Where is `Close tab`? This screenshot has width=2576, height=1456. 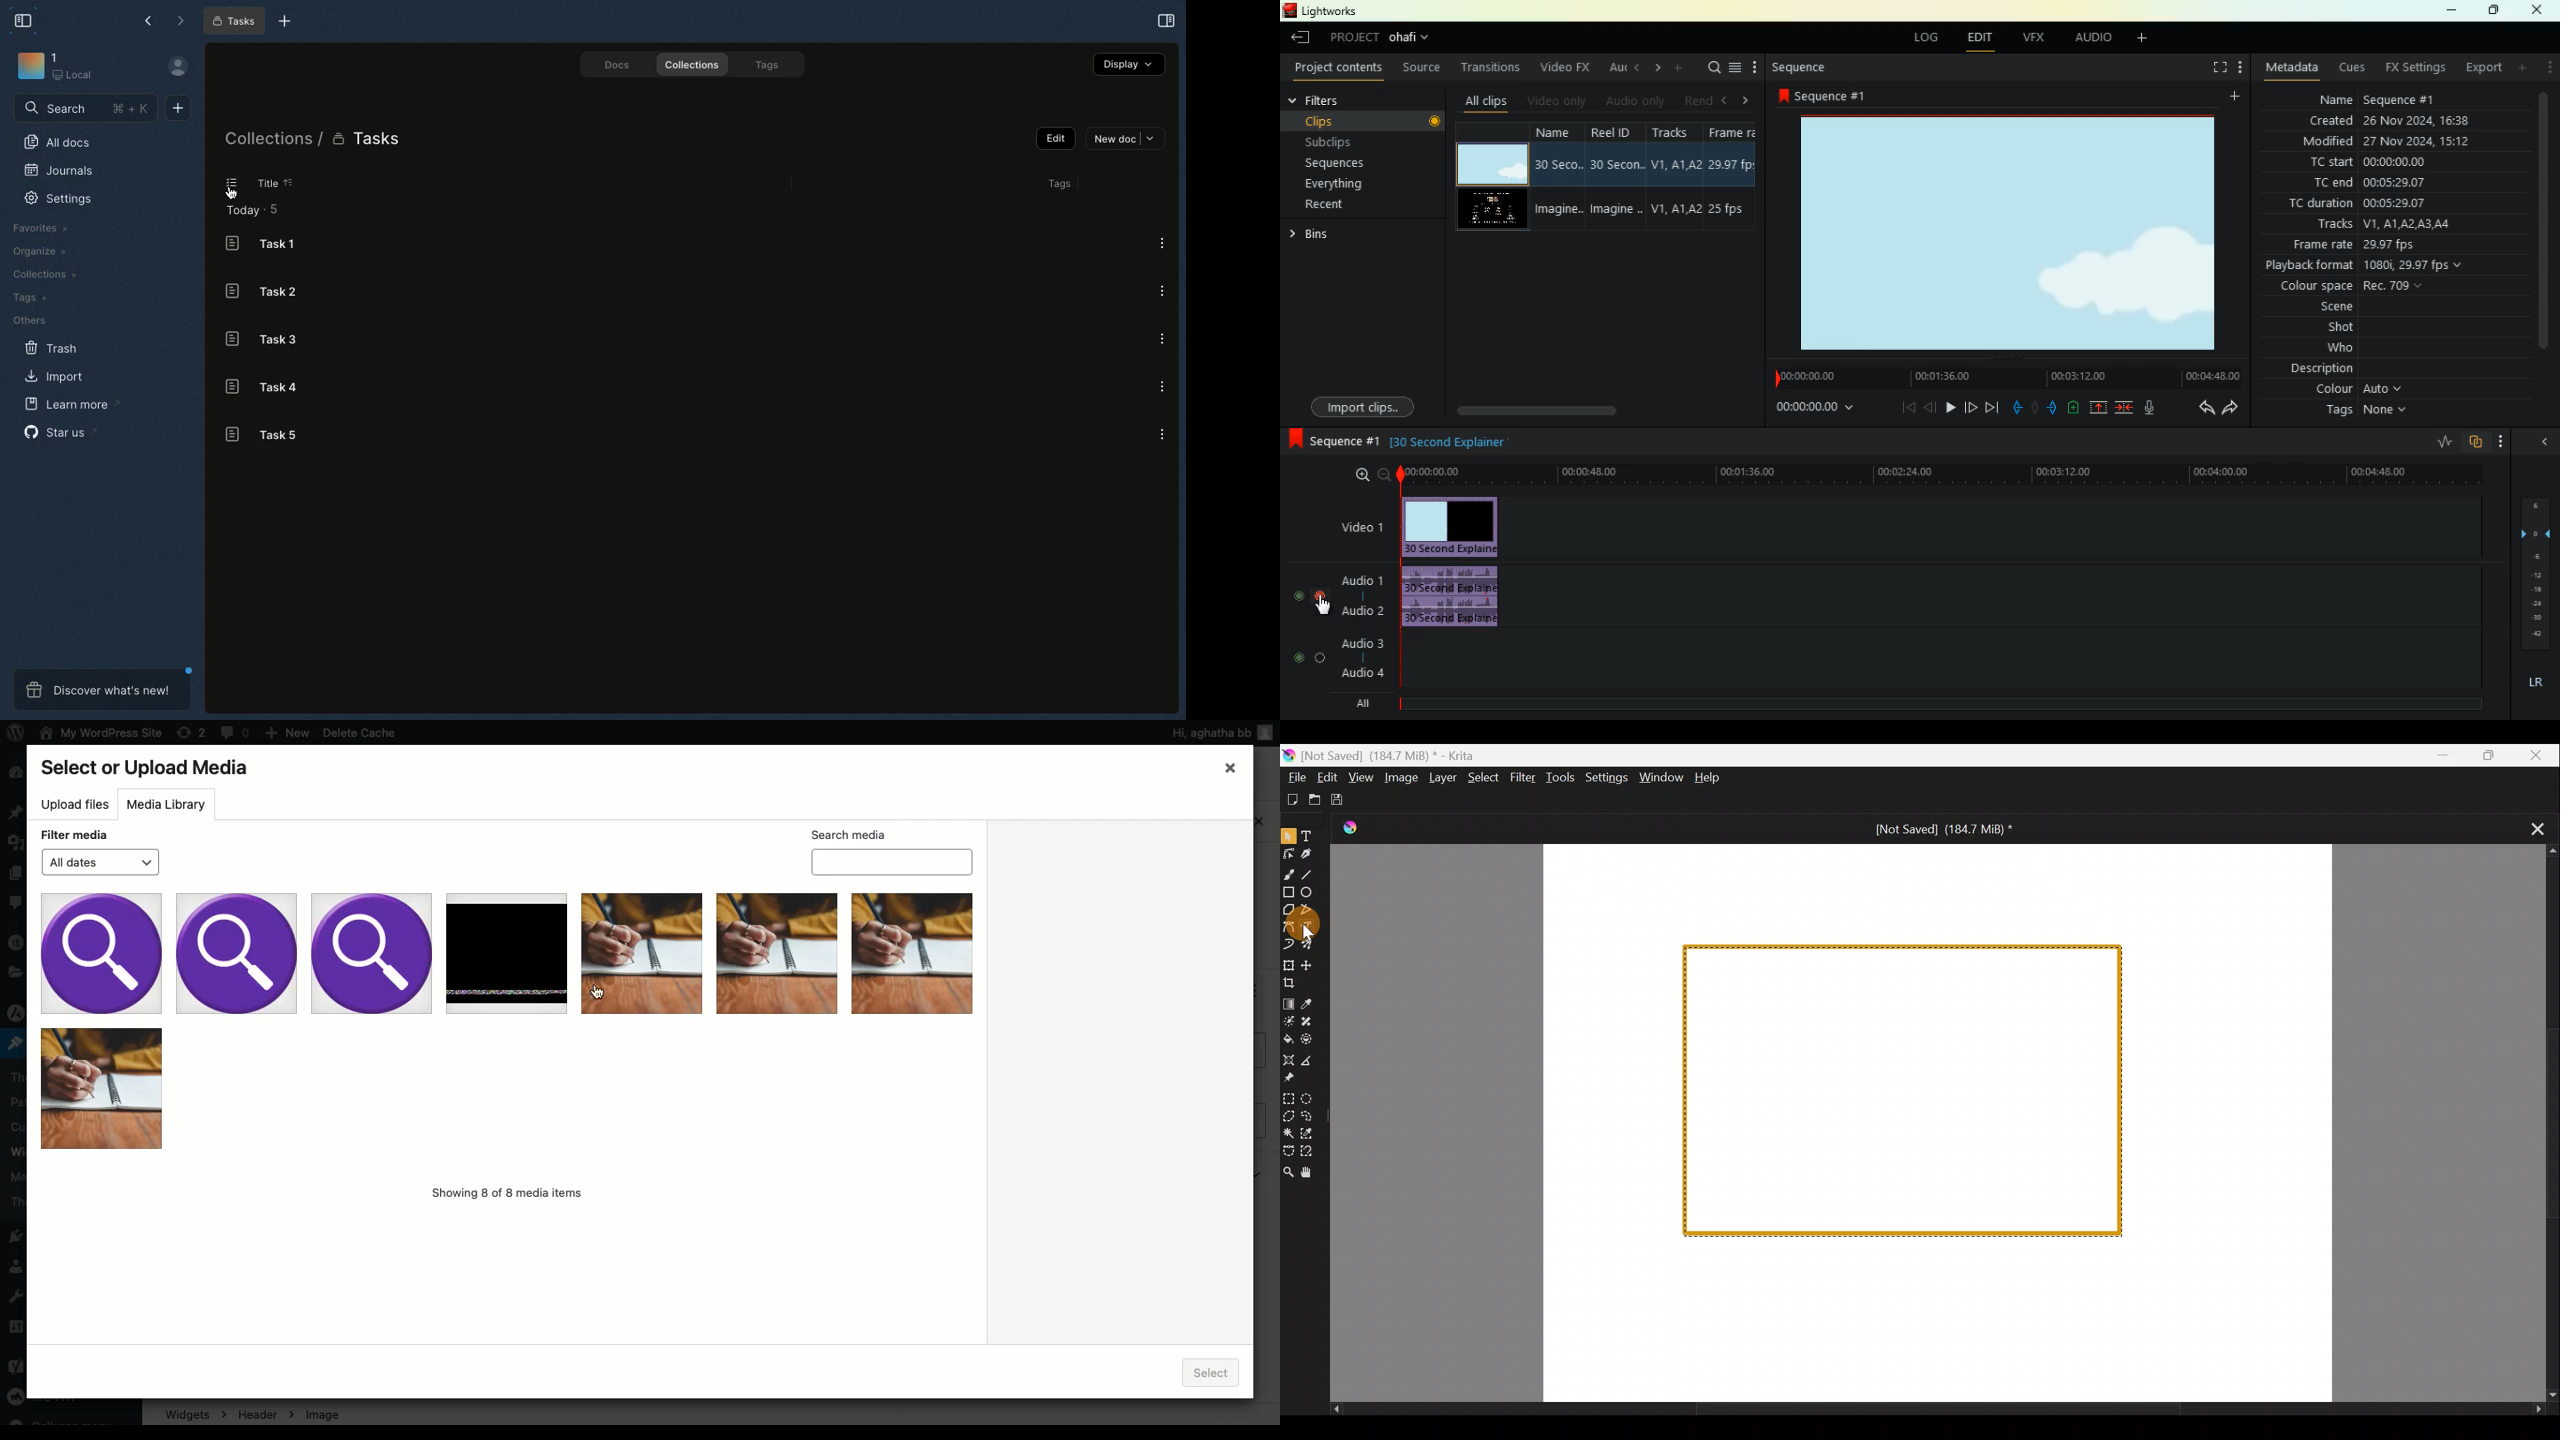 Close tab is located at coordinates (2529, 831).